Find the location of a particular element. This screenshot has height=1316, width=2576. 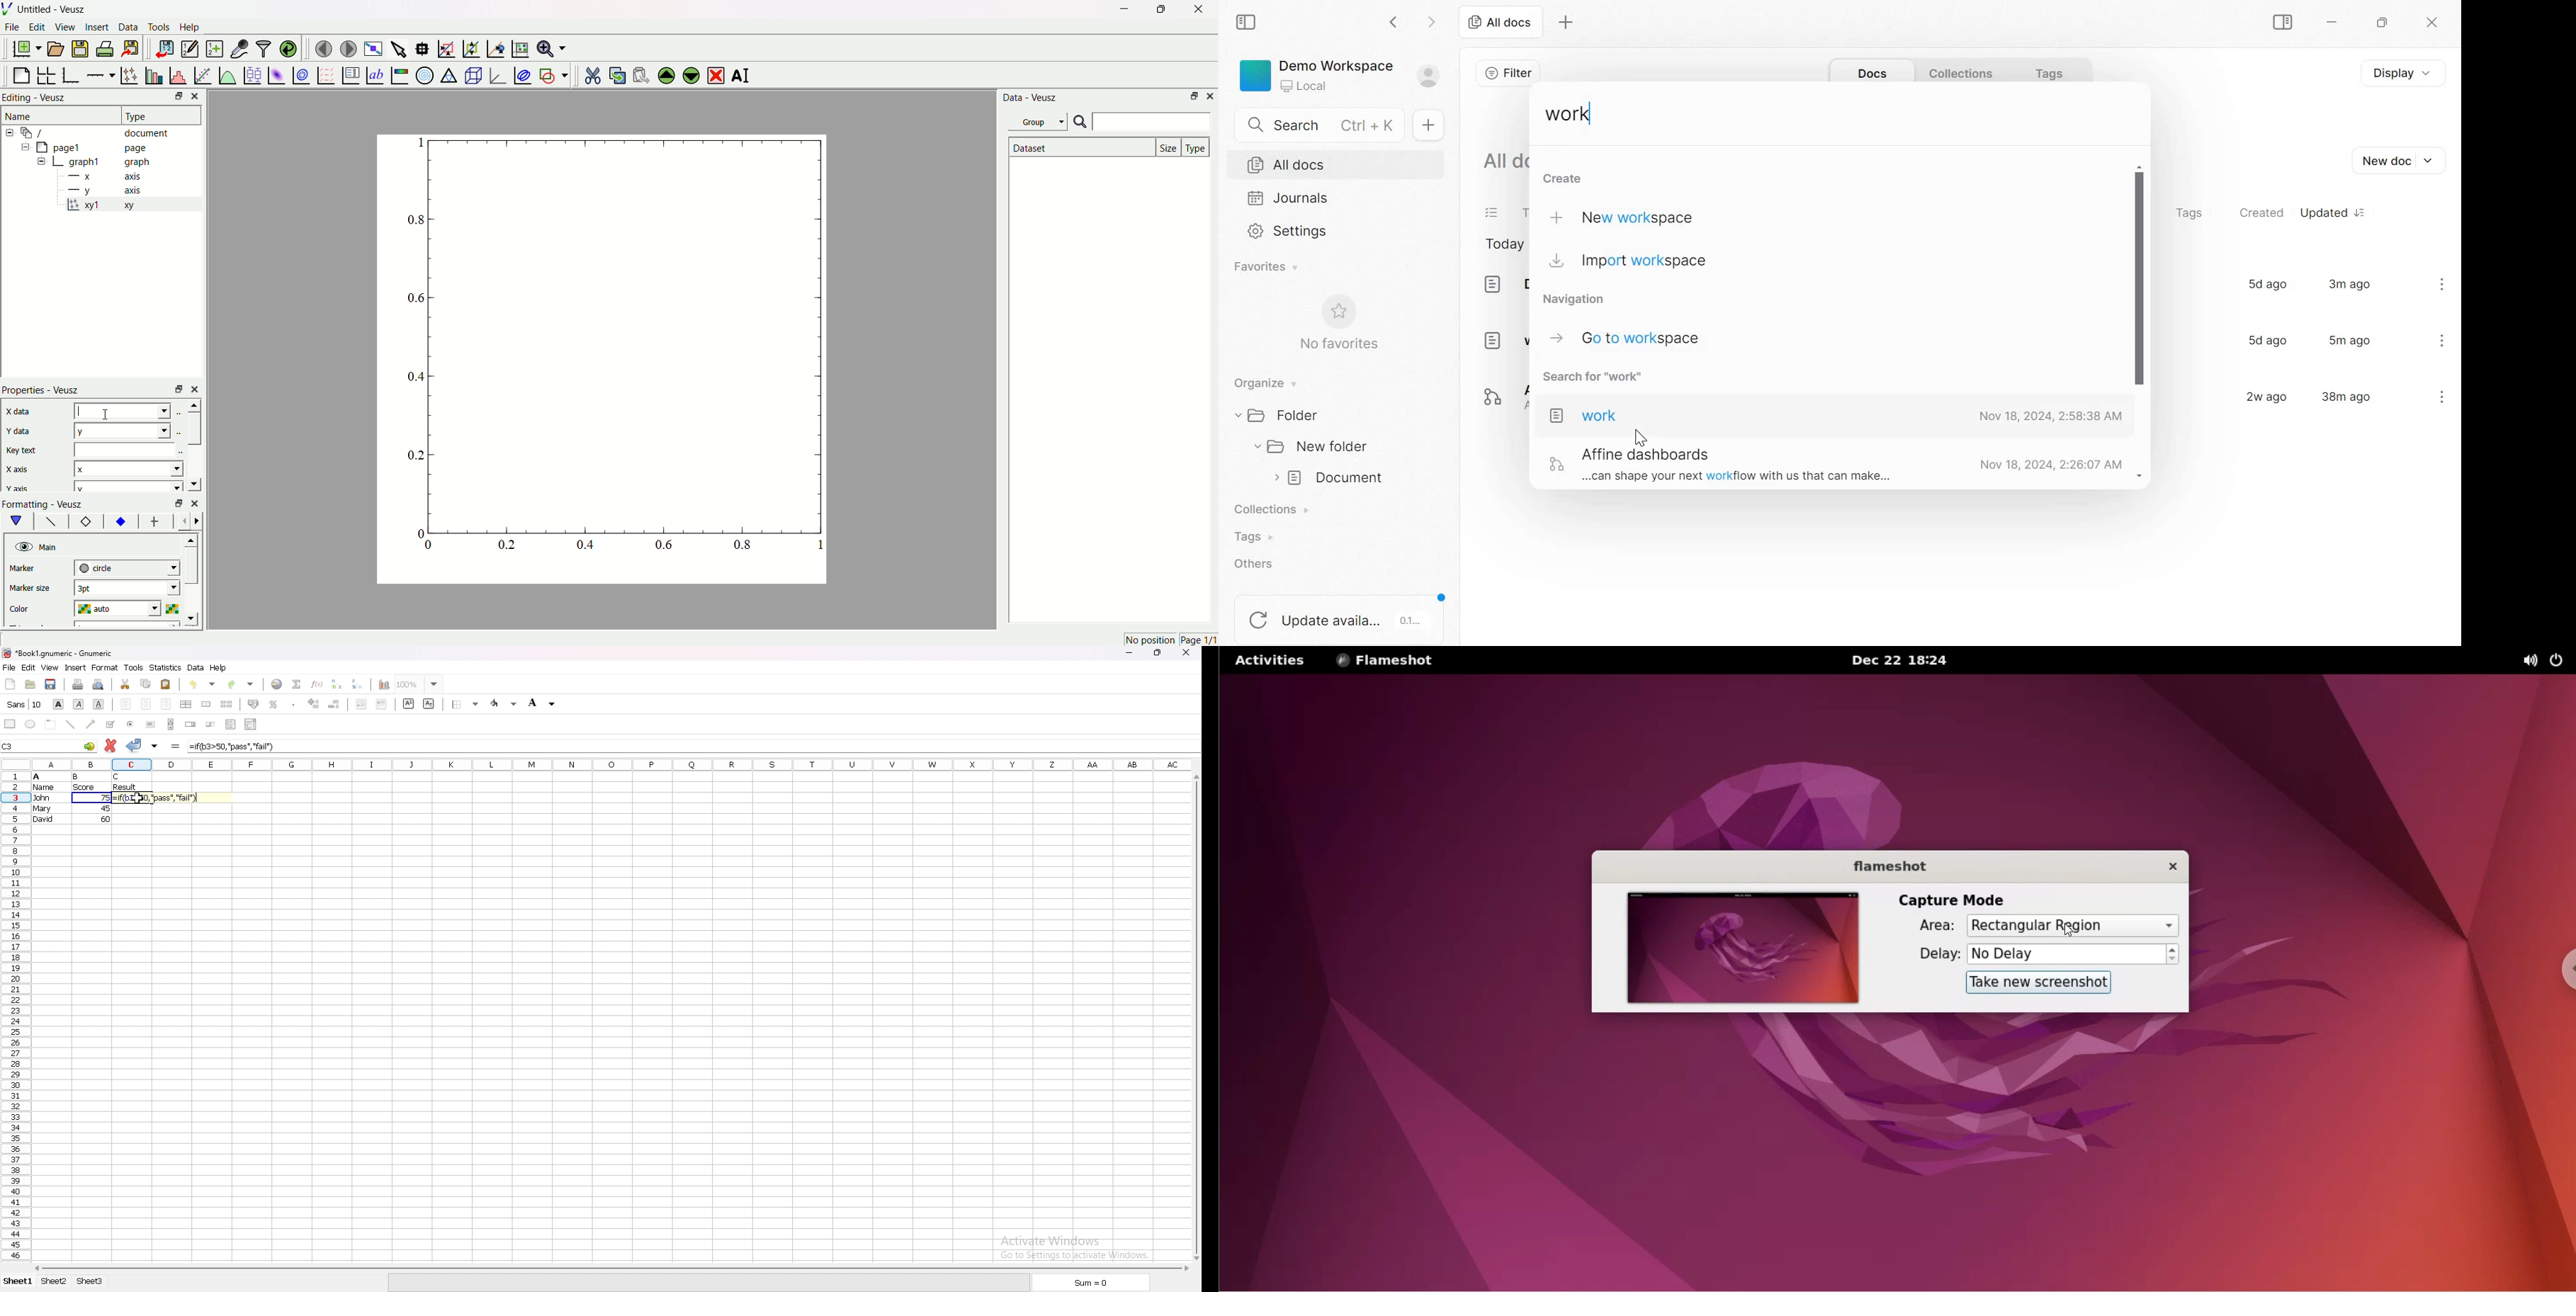

Dataset is located at coordinates (1080, 147).